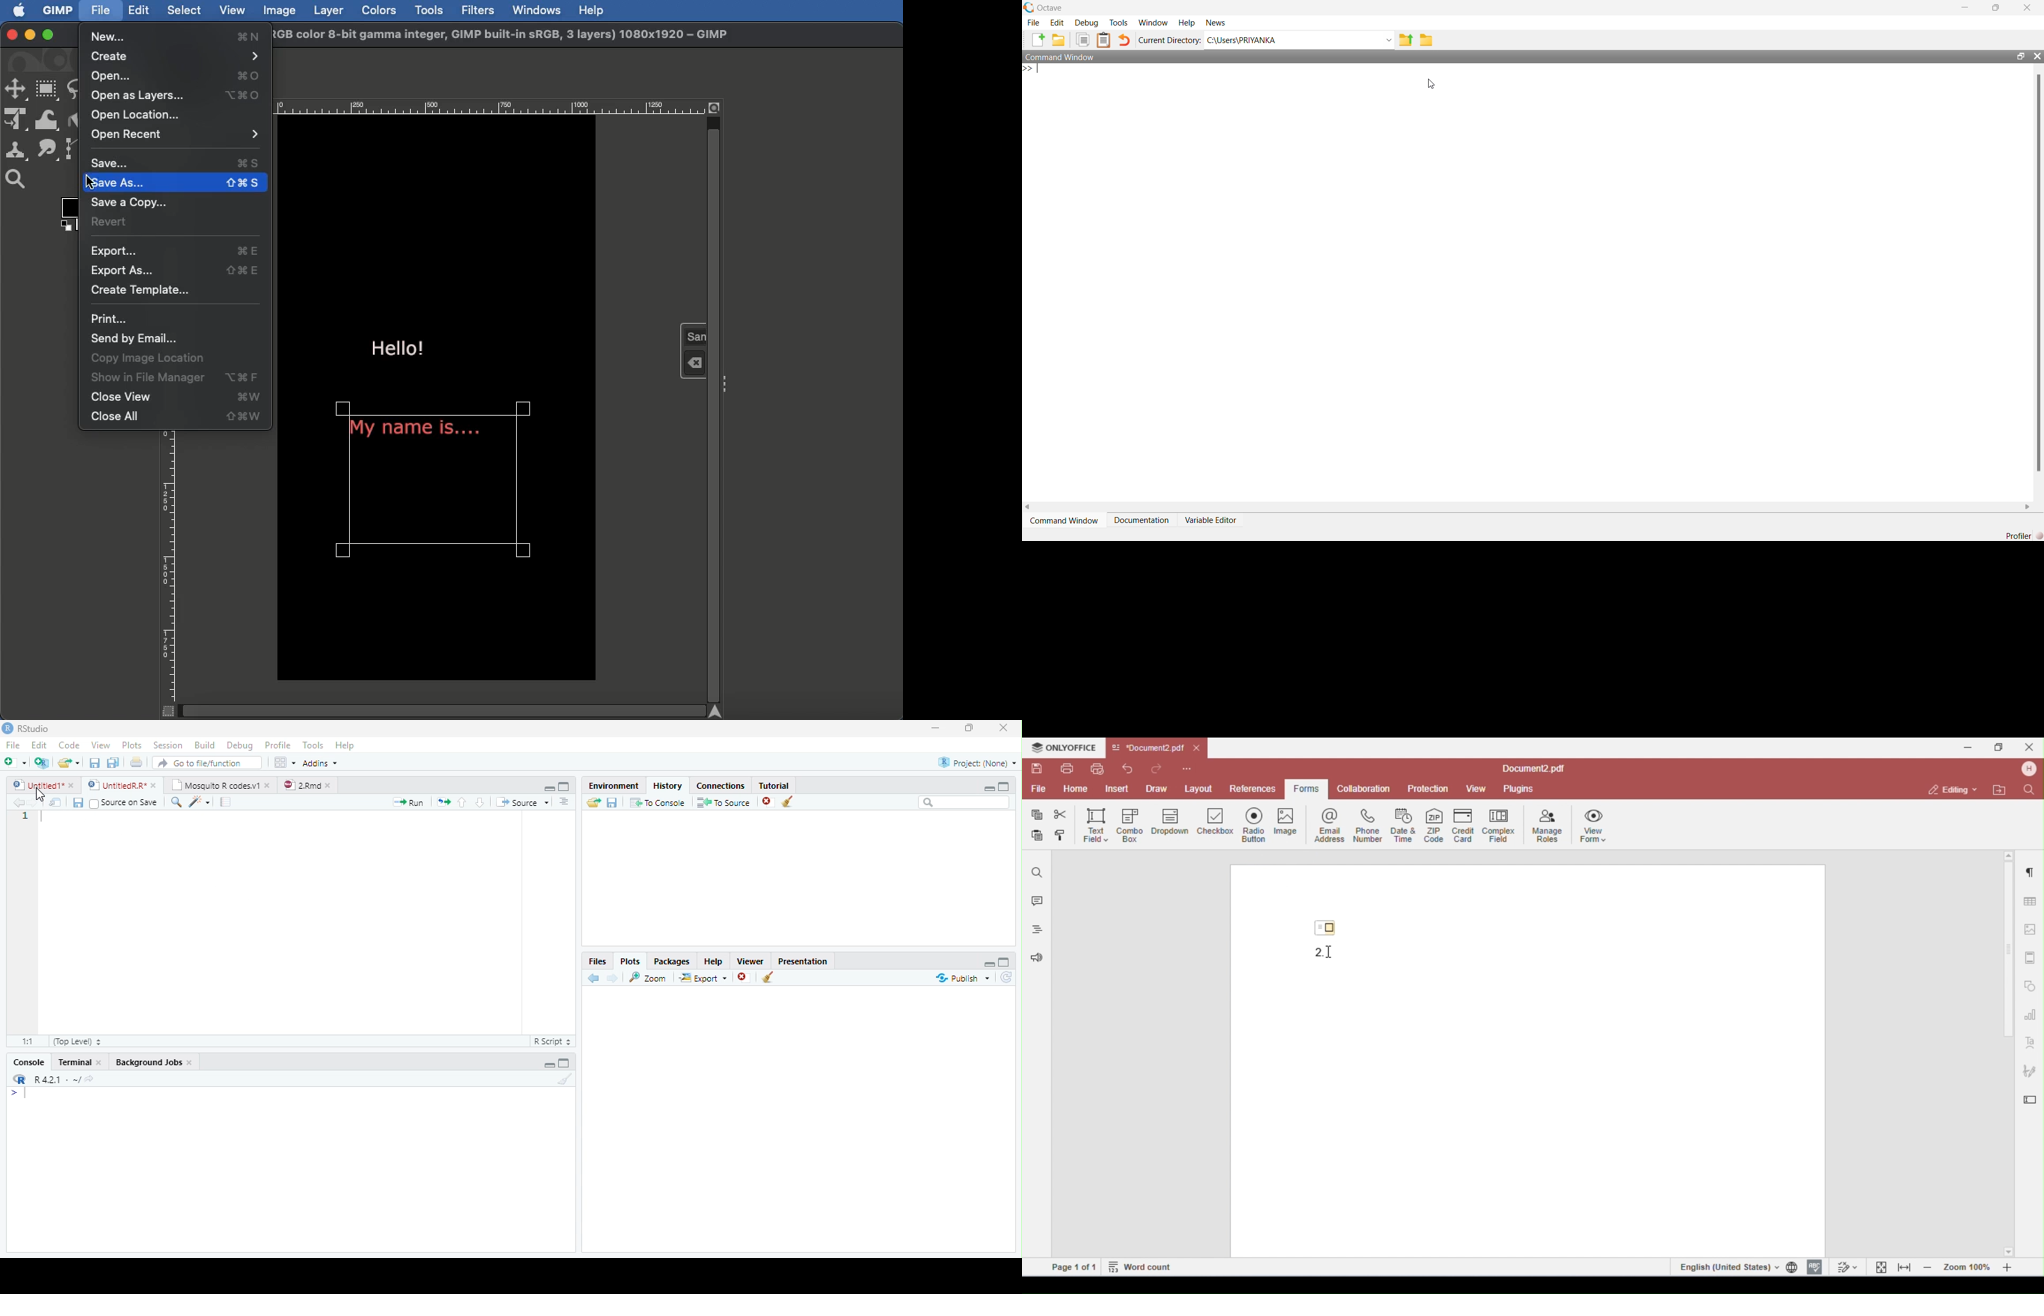 The image size is (2044, 1316). I want to click on New File, so click(15, 762).